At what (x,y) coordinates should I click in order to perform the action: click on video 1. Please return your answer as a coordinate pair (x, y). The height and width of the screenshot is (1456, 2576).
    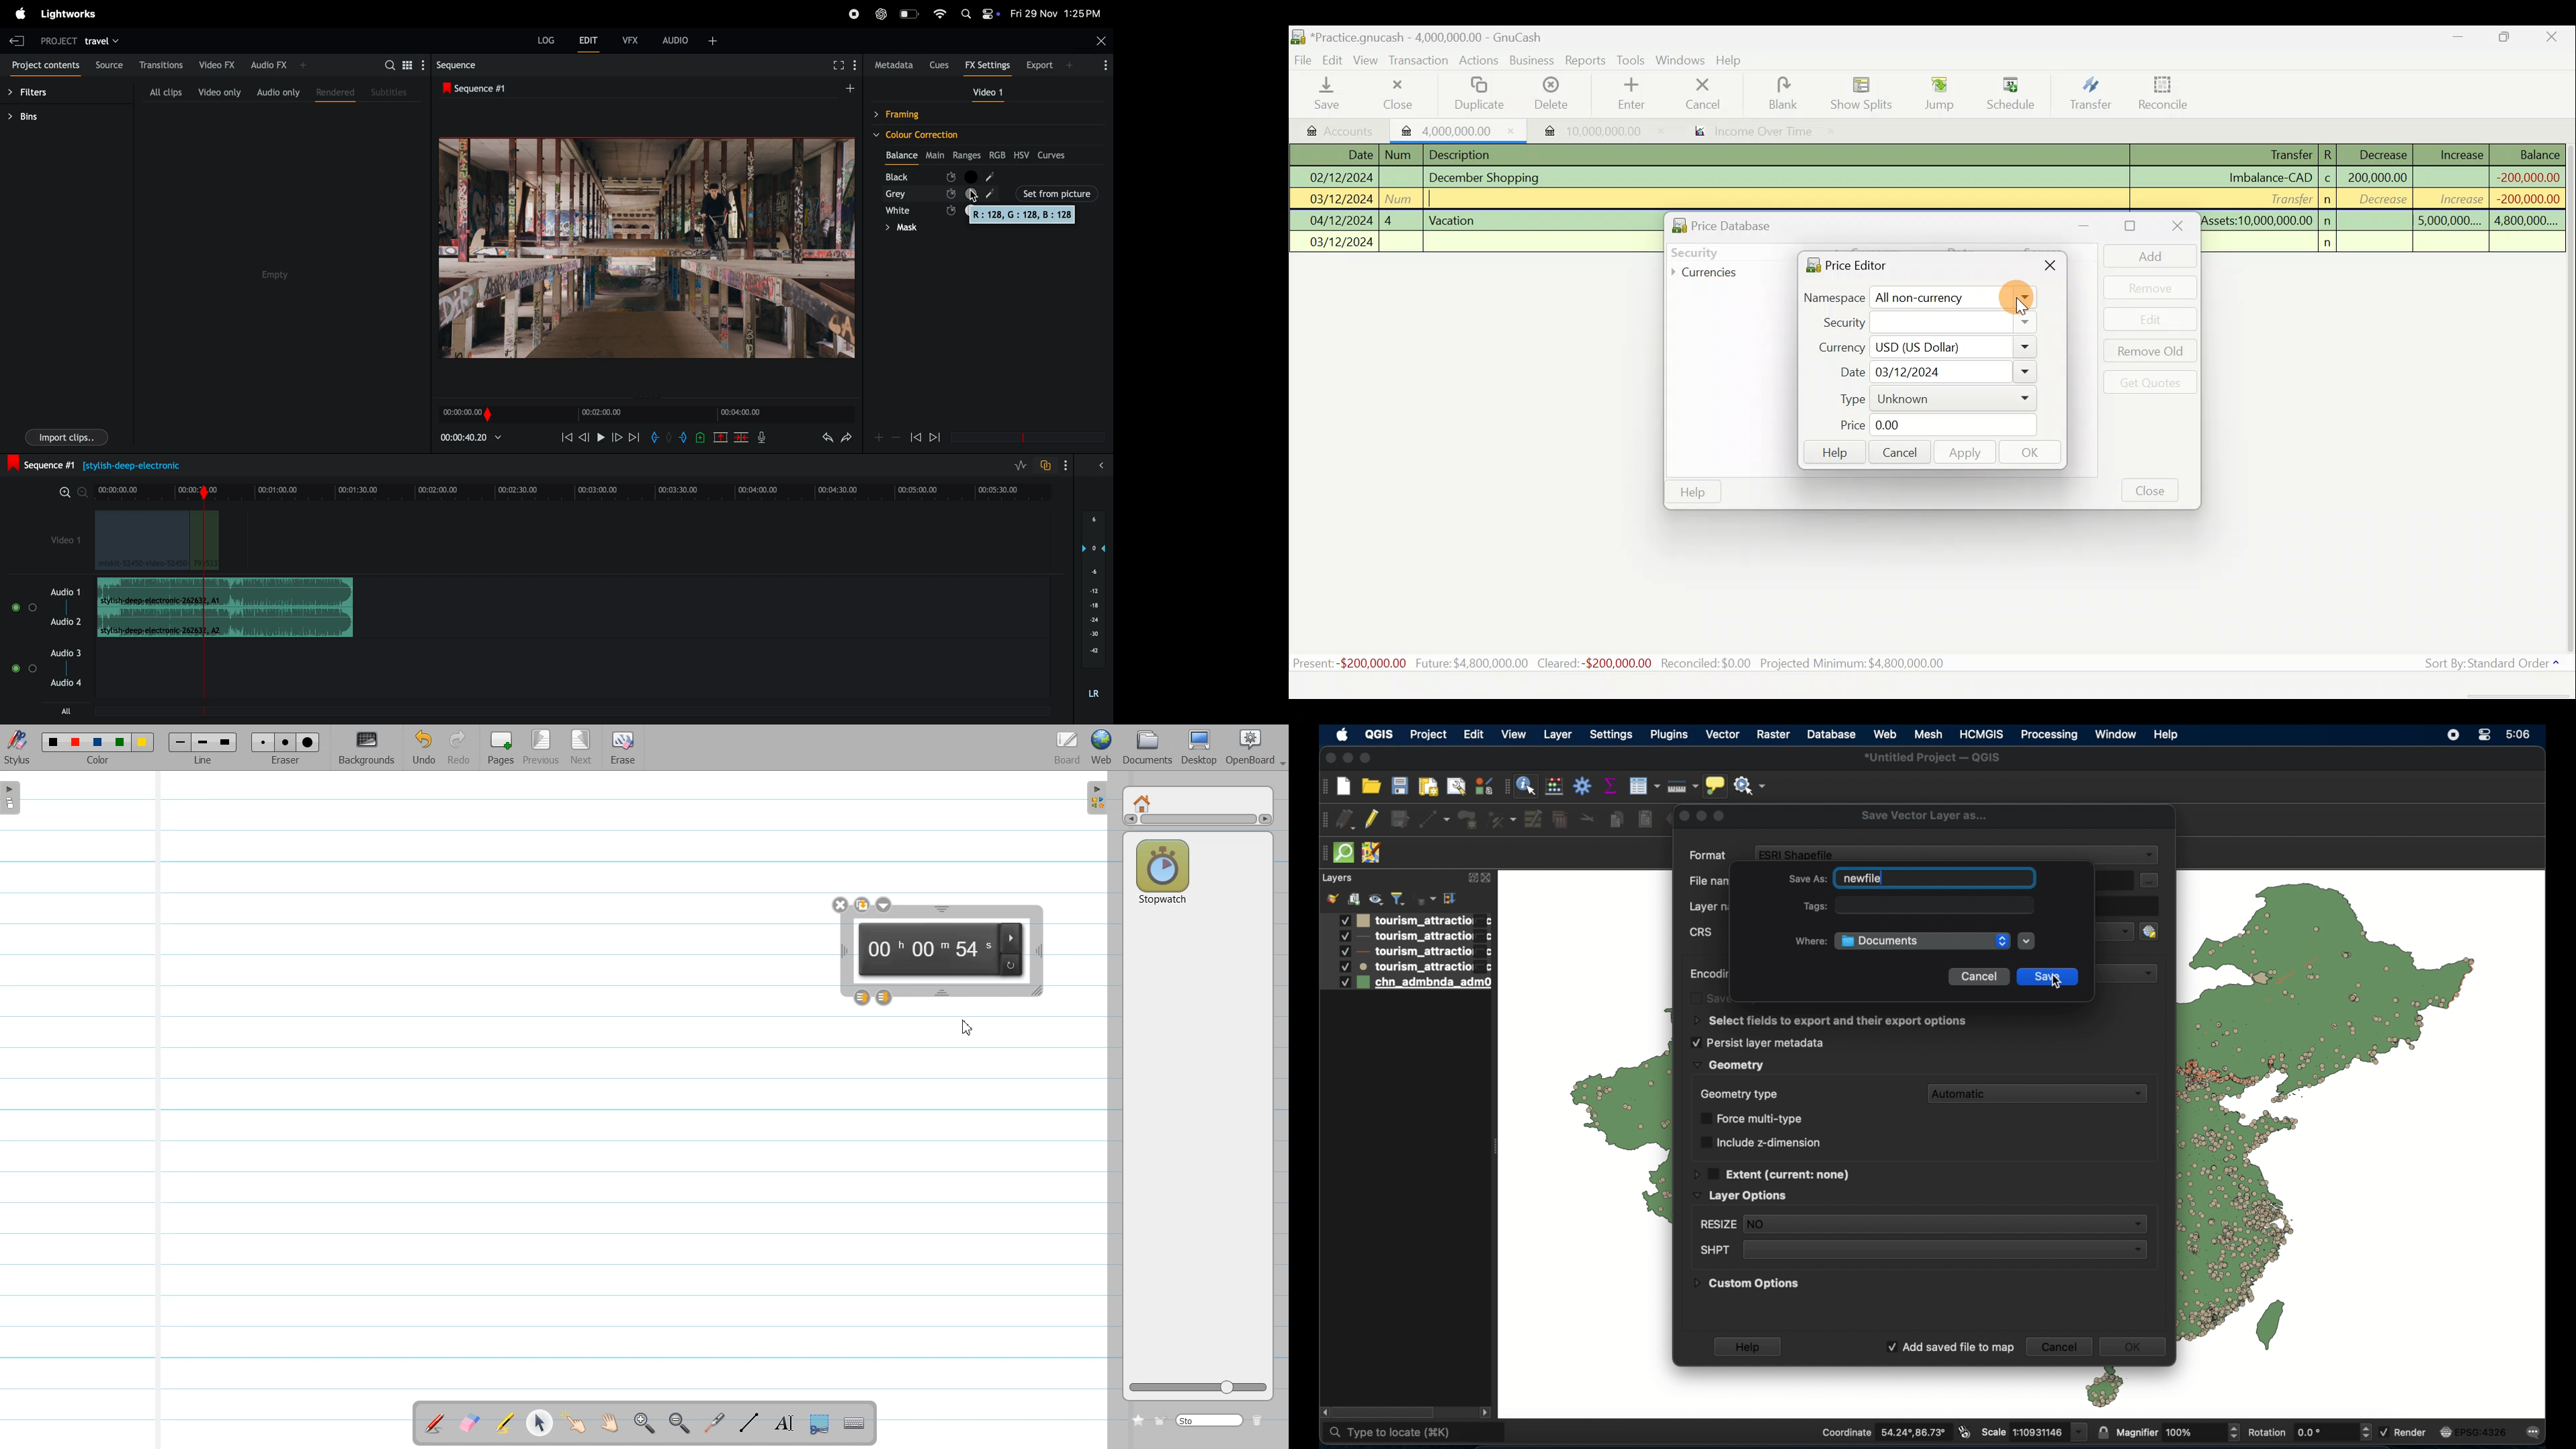
    Looking at the image, I should click on (985, 92).